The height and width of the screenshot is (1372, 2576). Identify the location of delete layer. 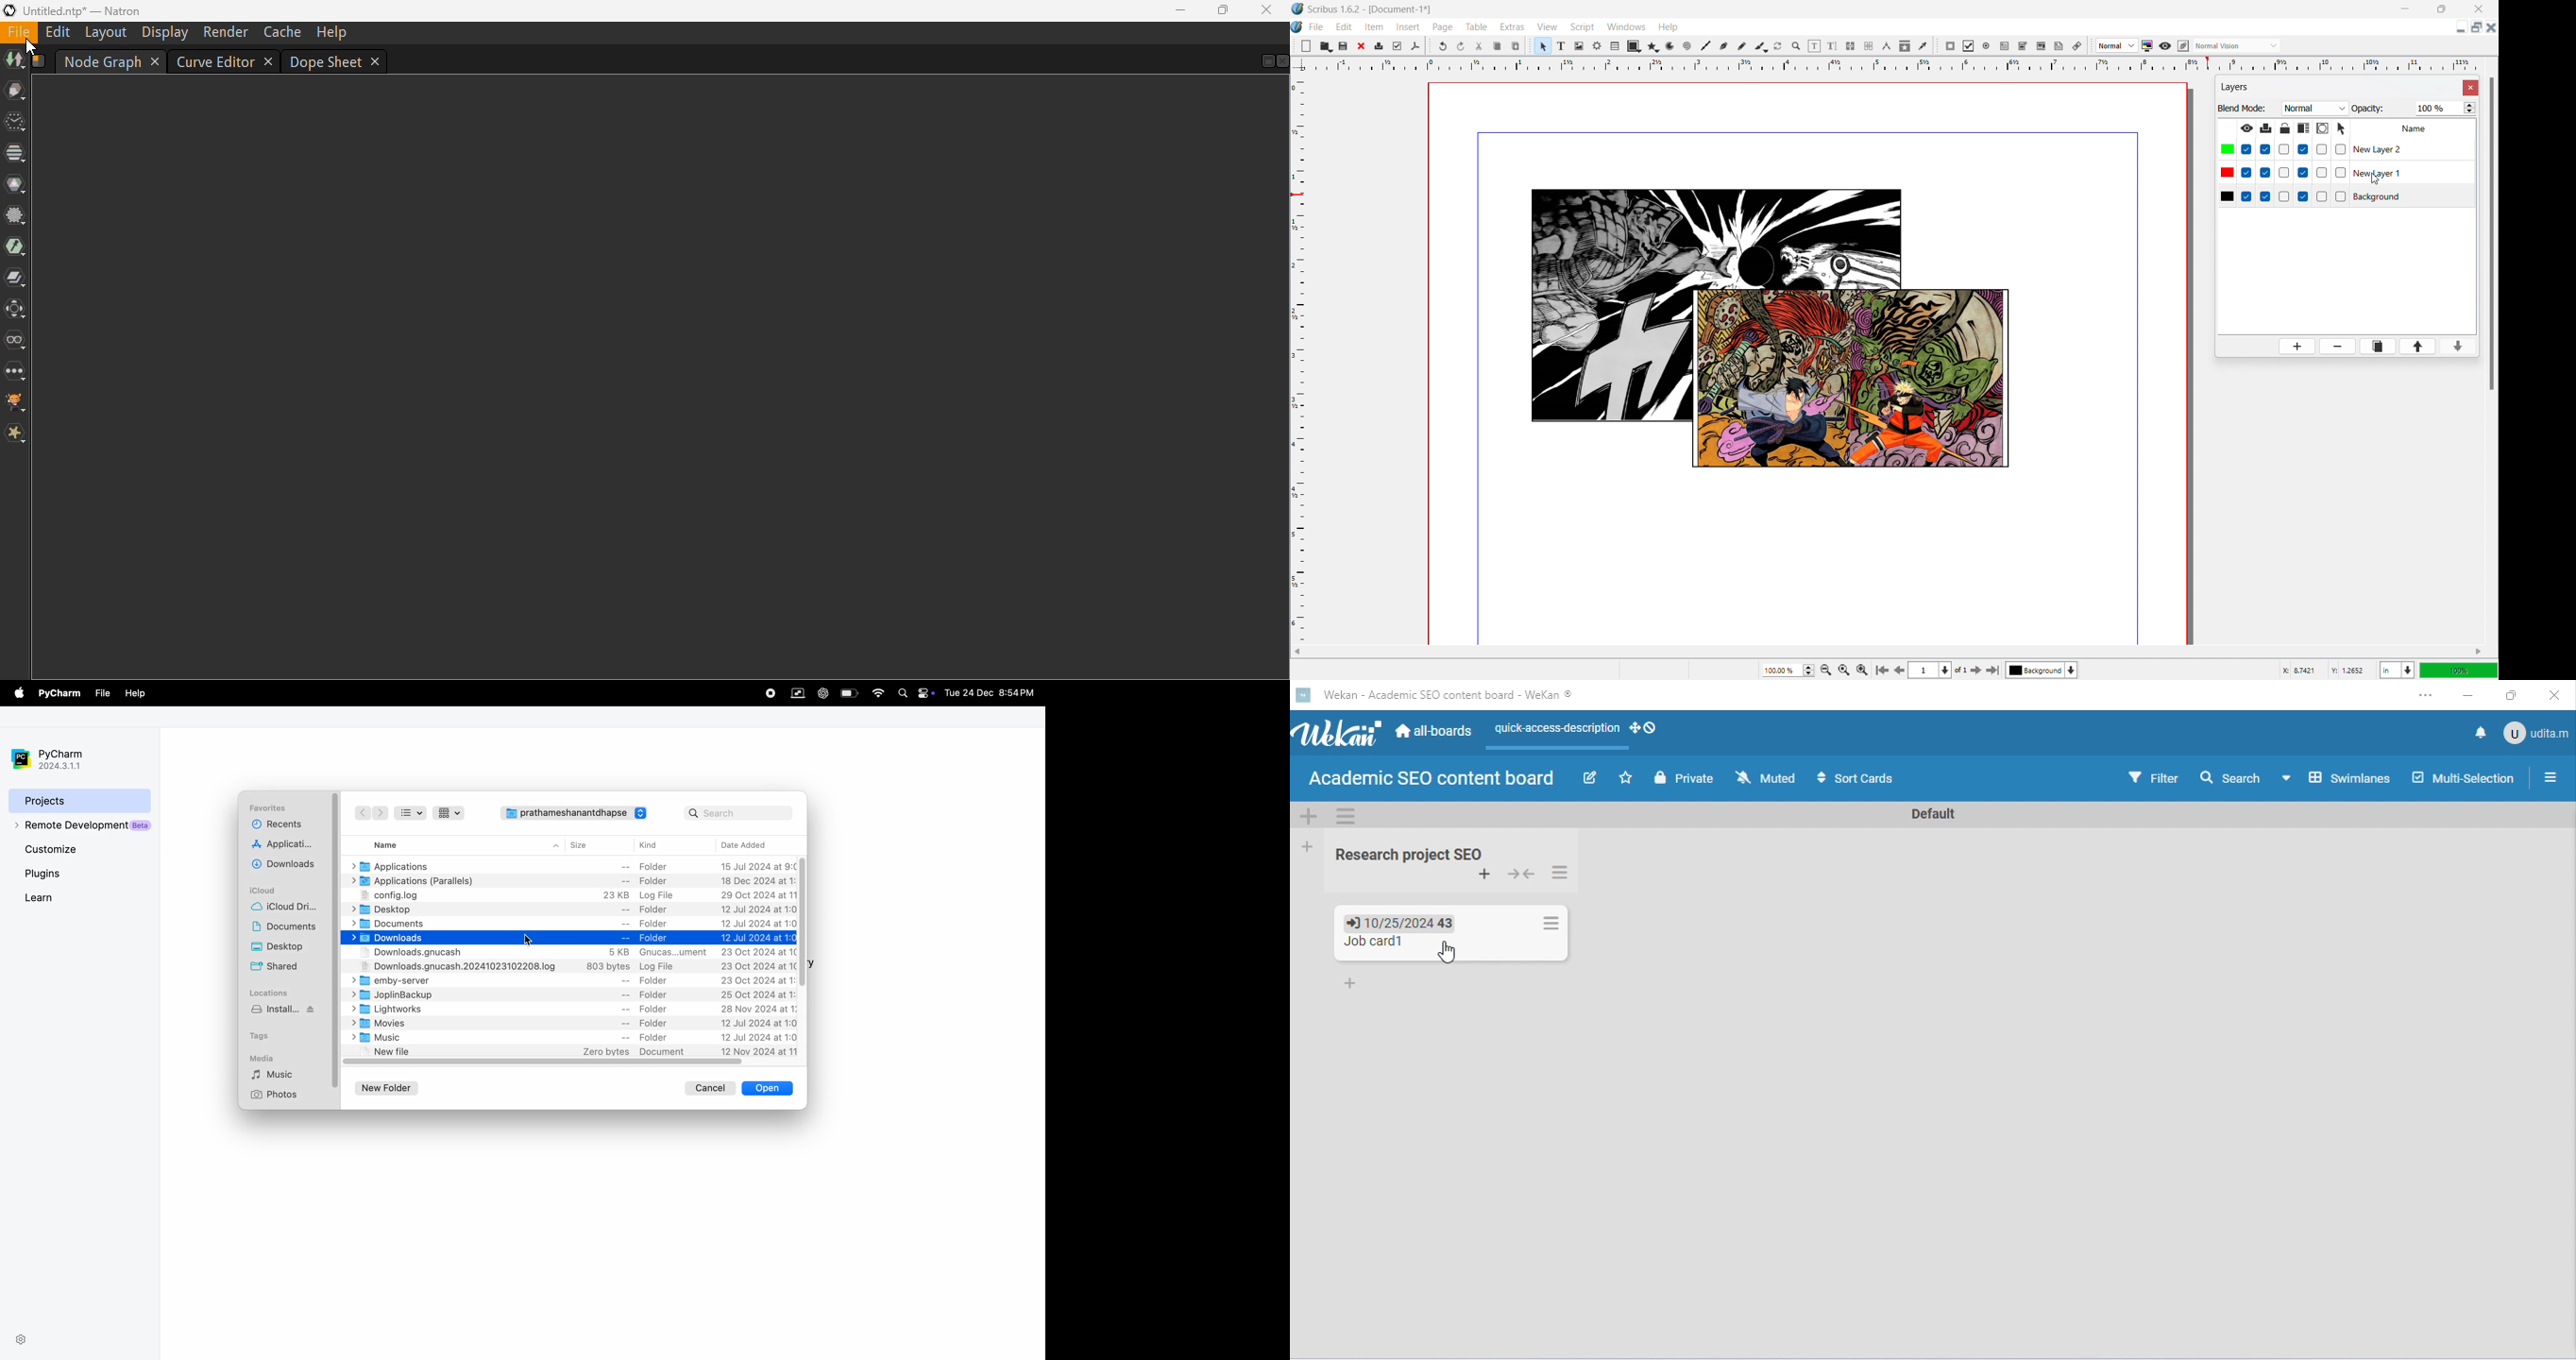
(2337, 347).